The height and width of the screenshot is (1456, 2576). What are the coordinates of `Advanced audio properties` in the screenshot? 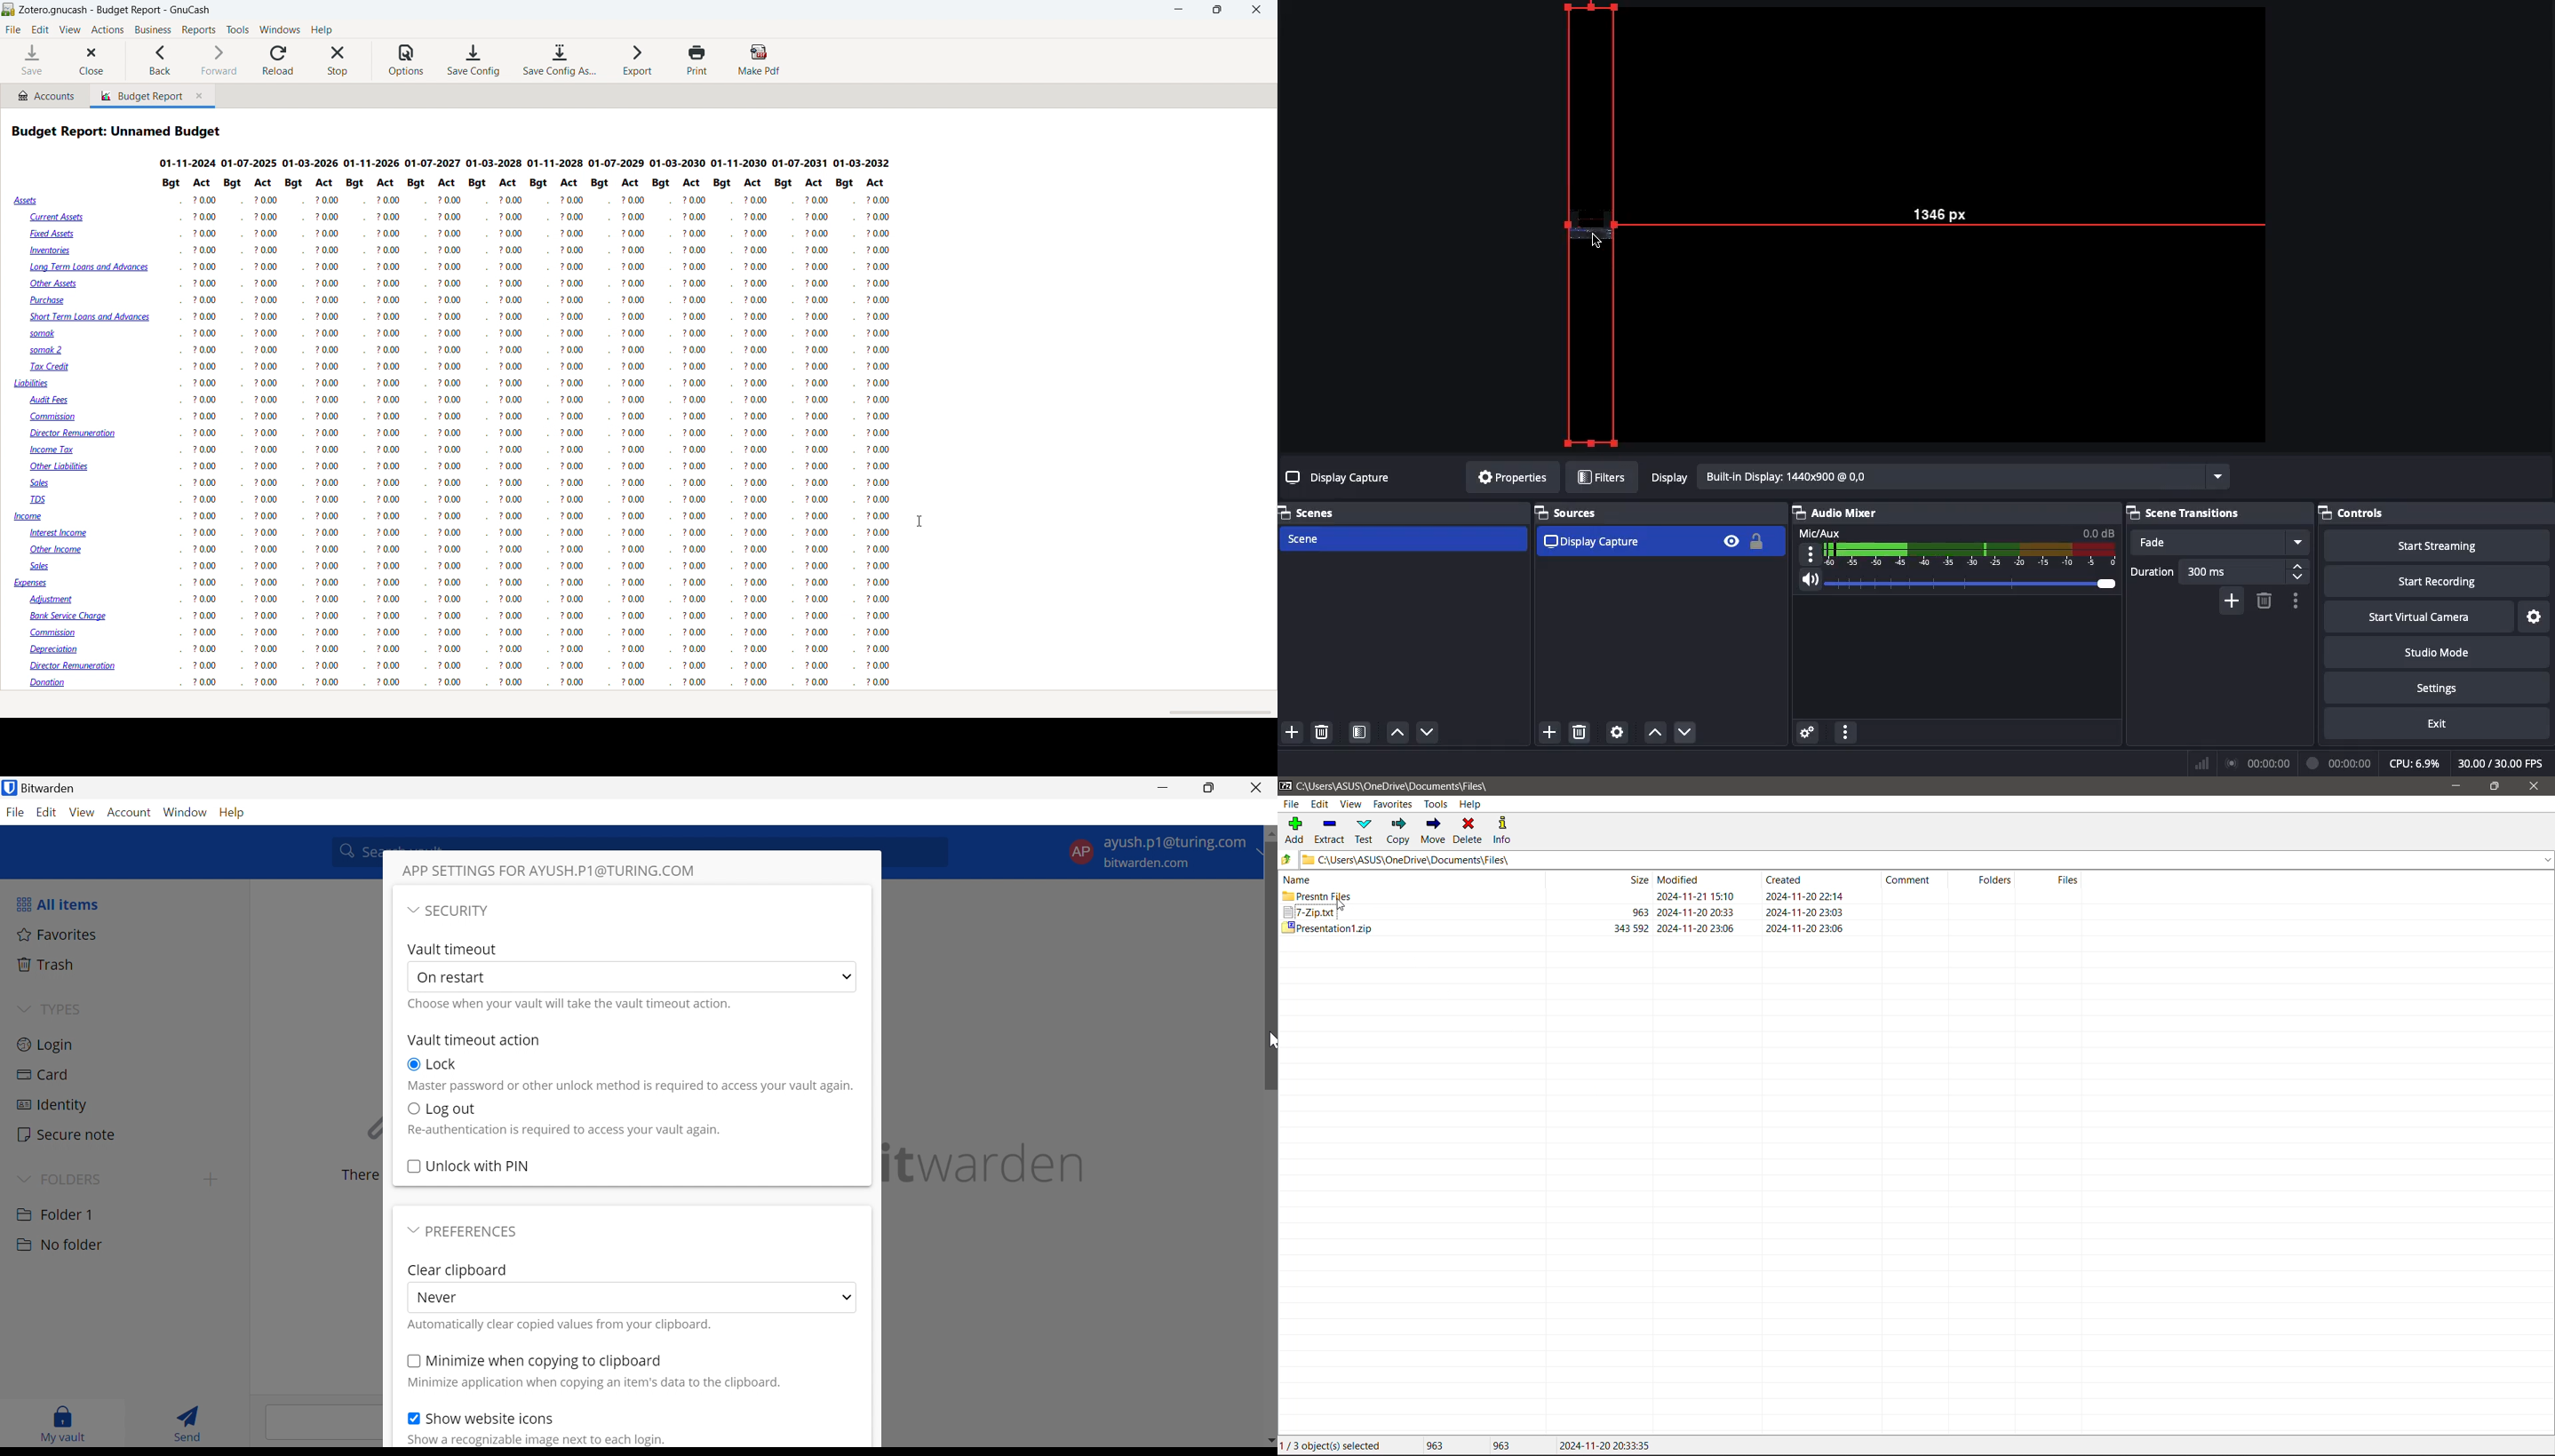 It's located at (1807, 734).